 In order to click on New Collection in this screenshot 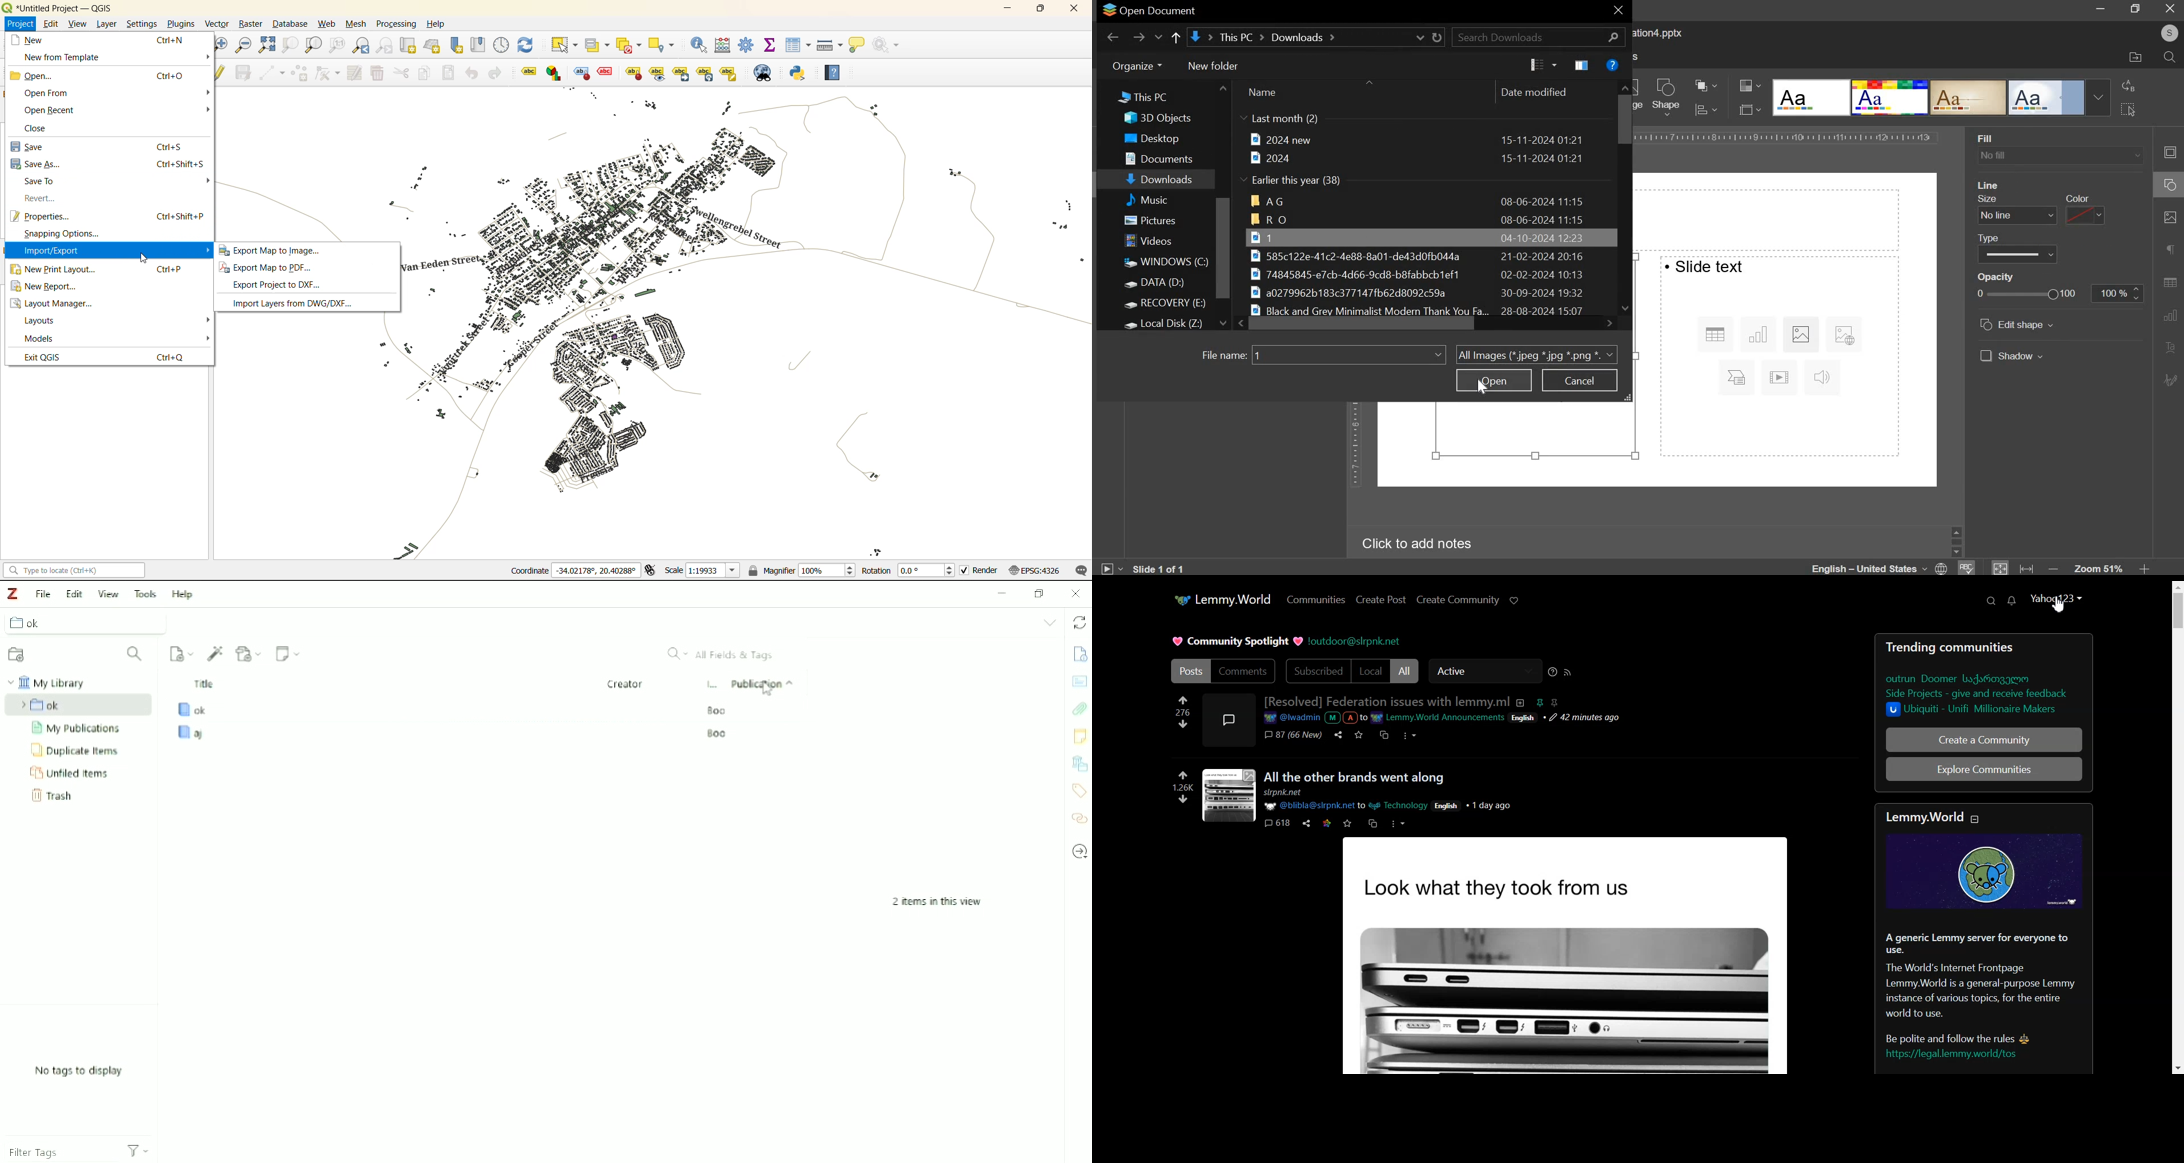, I will do `click(20, 655)`.